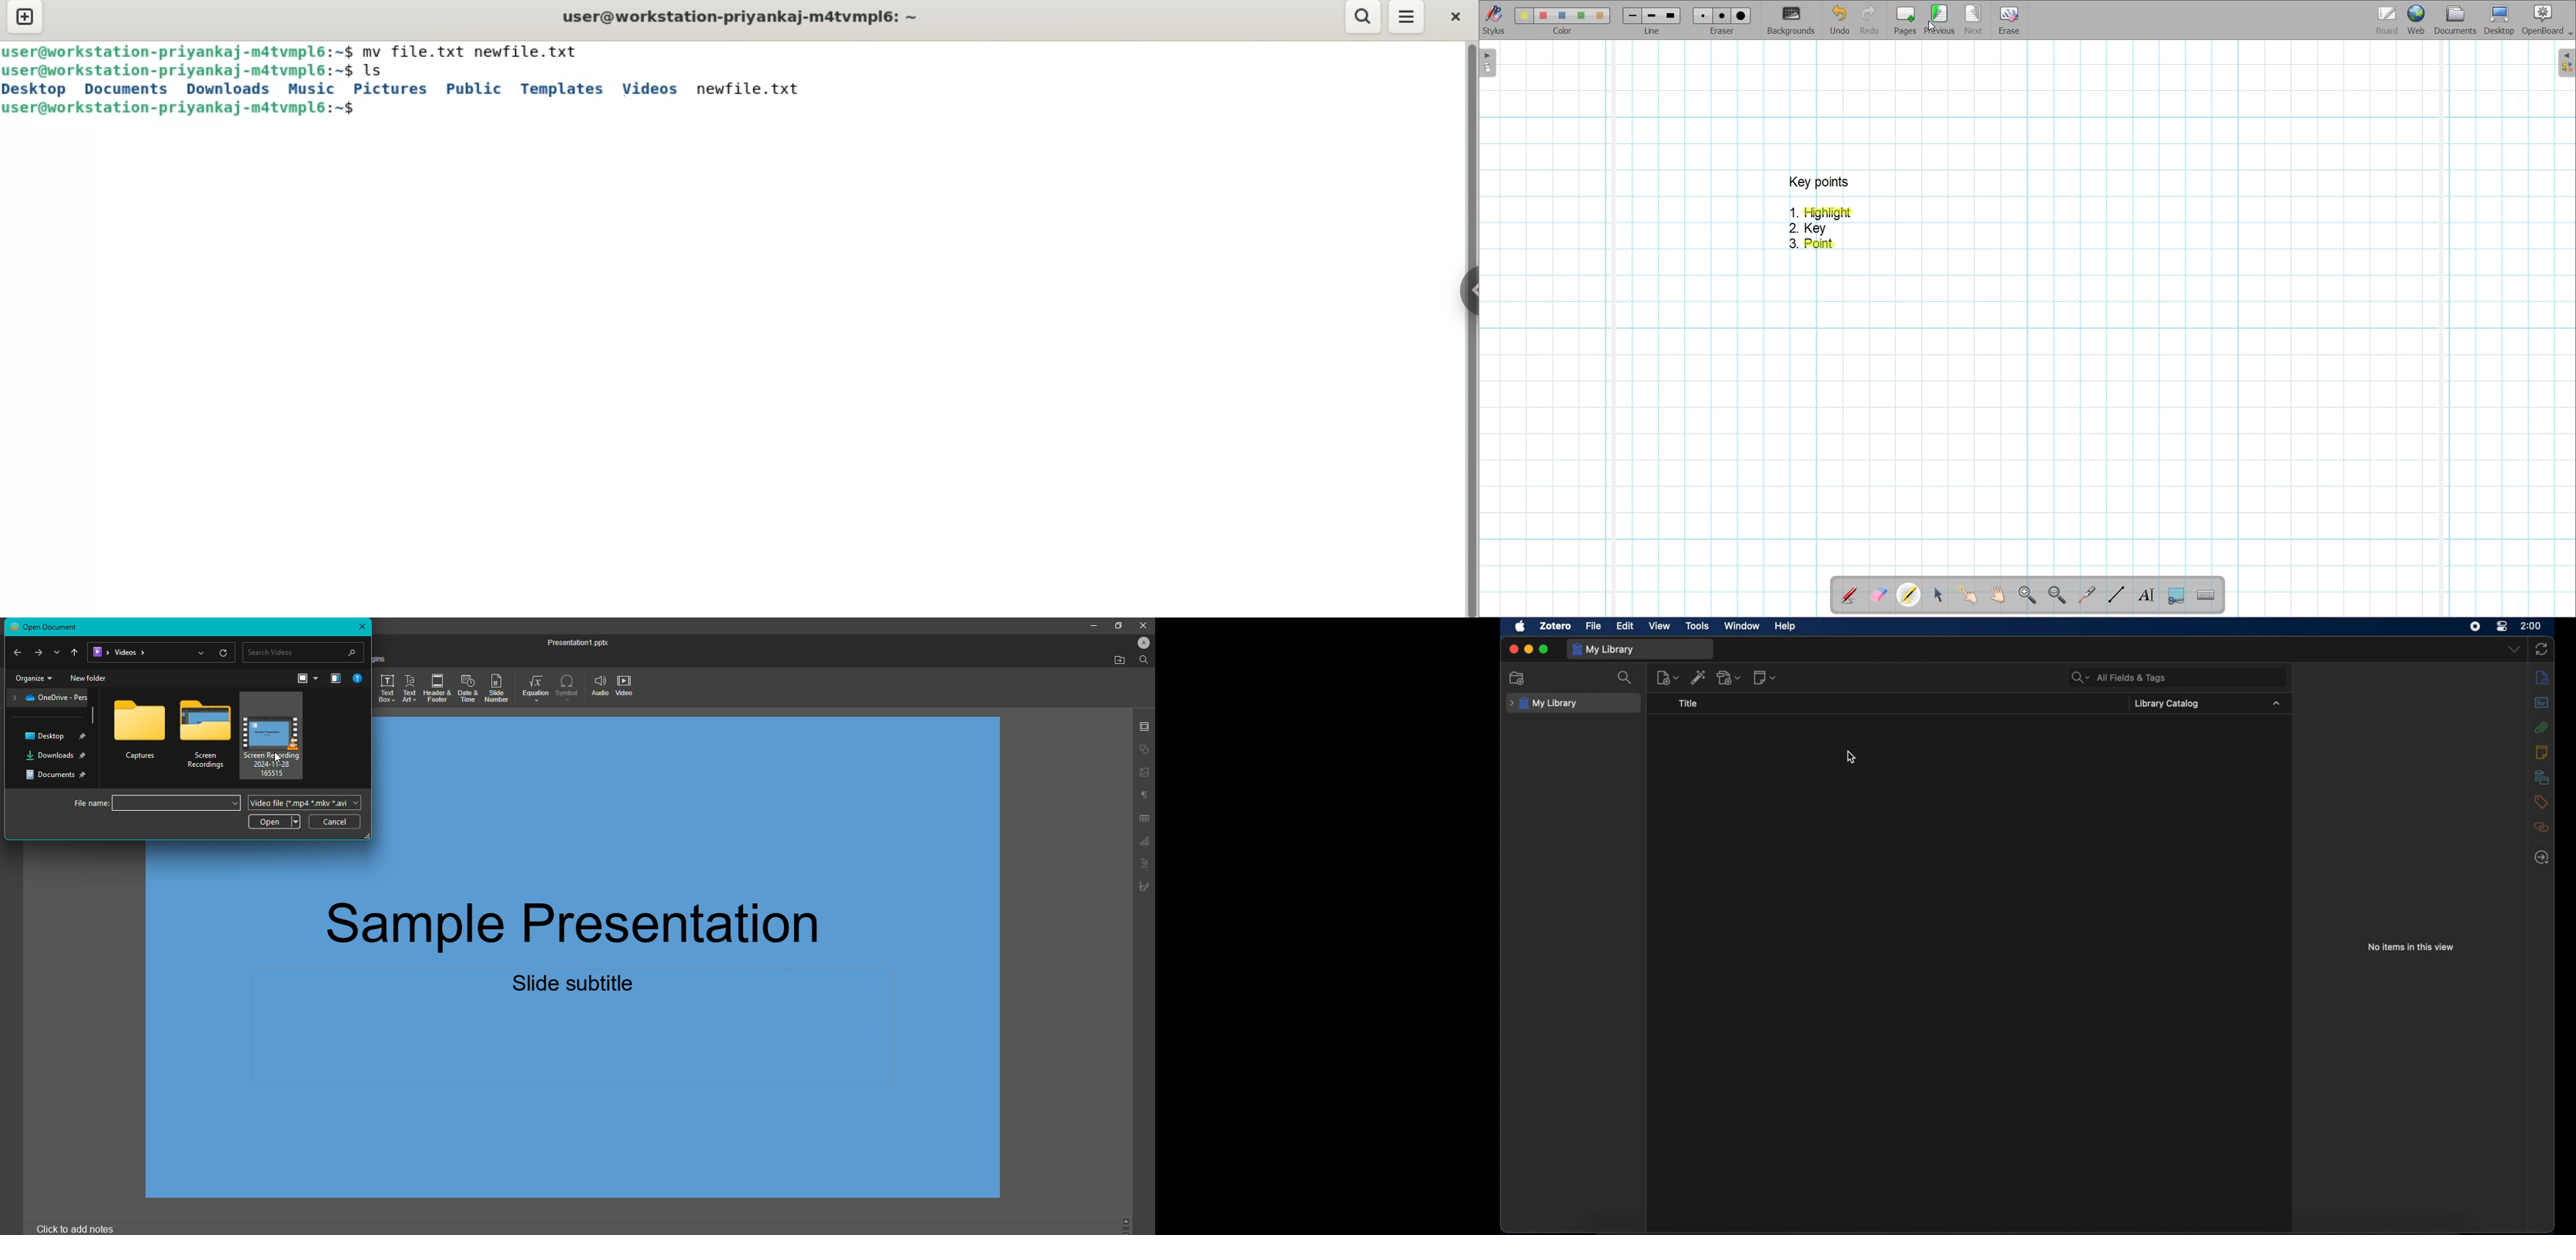  I want to click on Text box, so click(386, 690).